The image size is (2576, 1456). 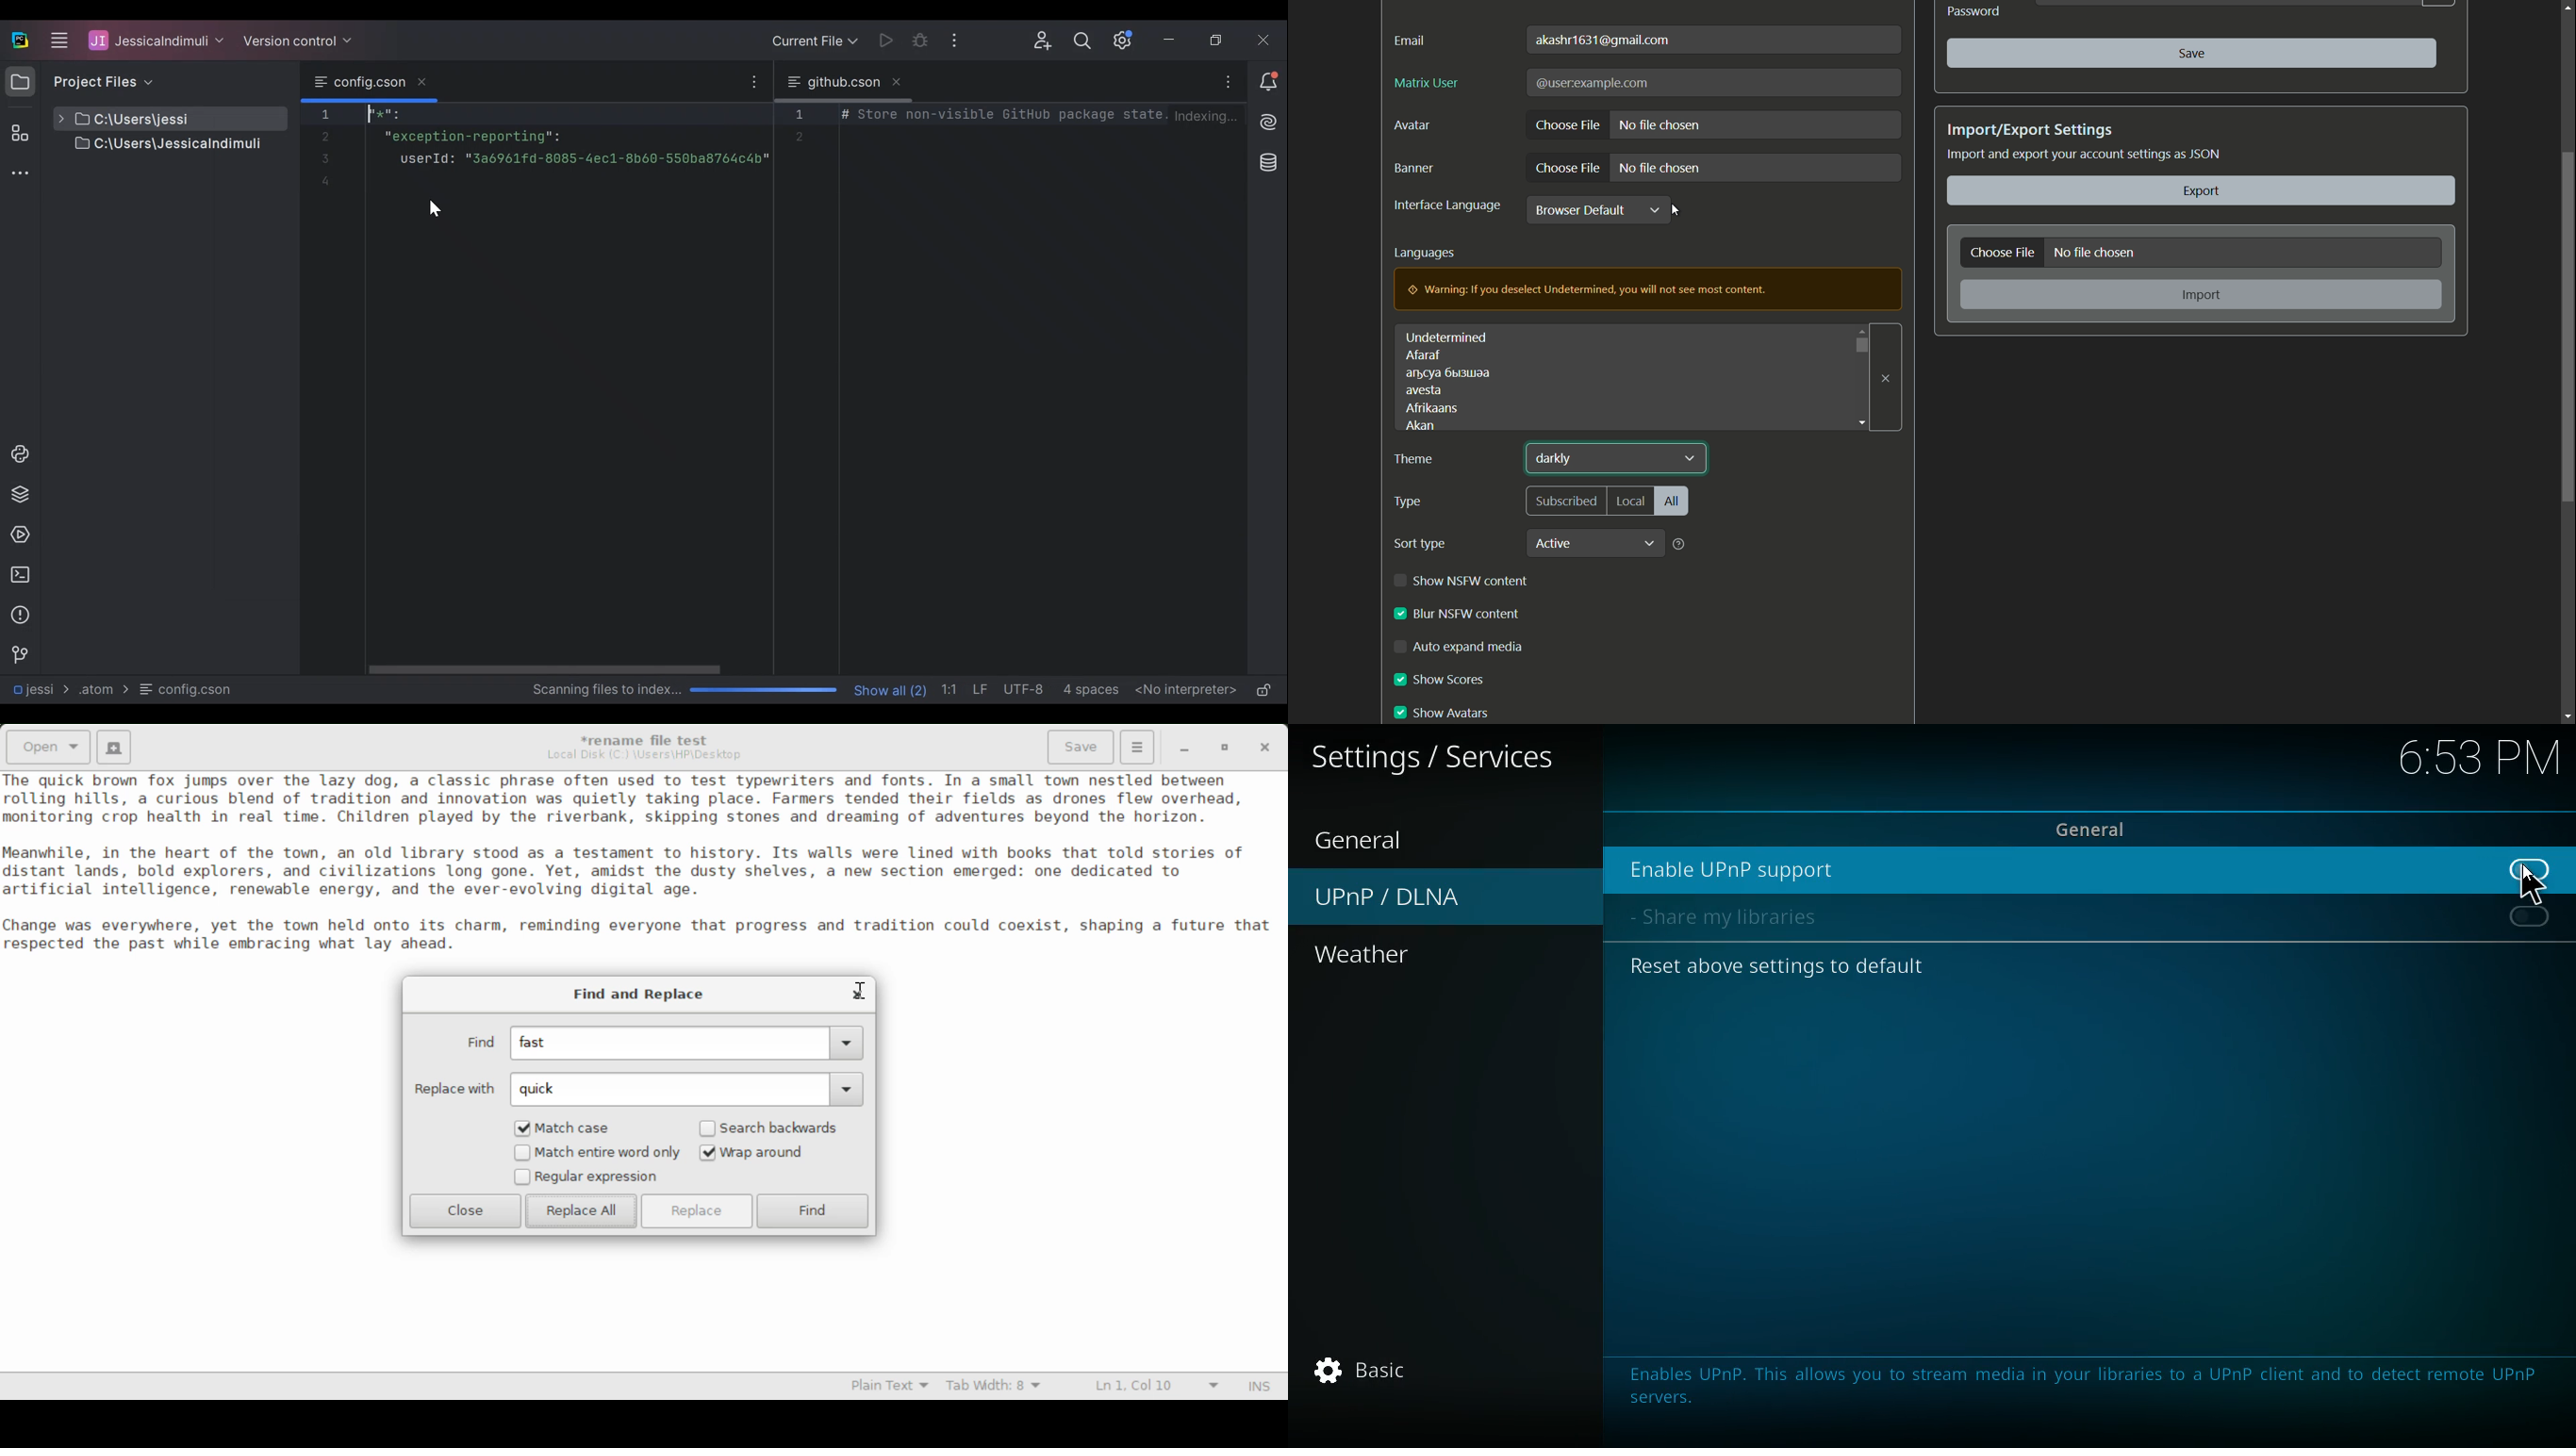 What do you see at coordinates (2089, 1390) in the screenshot?
I see `message` at bounding box center [2089, 1390].